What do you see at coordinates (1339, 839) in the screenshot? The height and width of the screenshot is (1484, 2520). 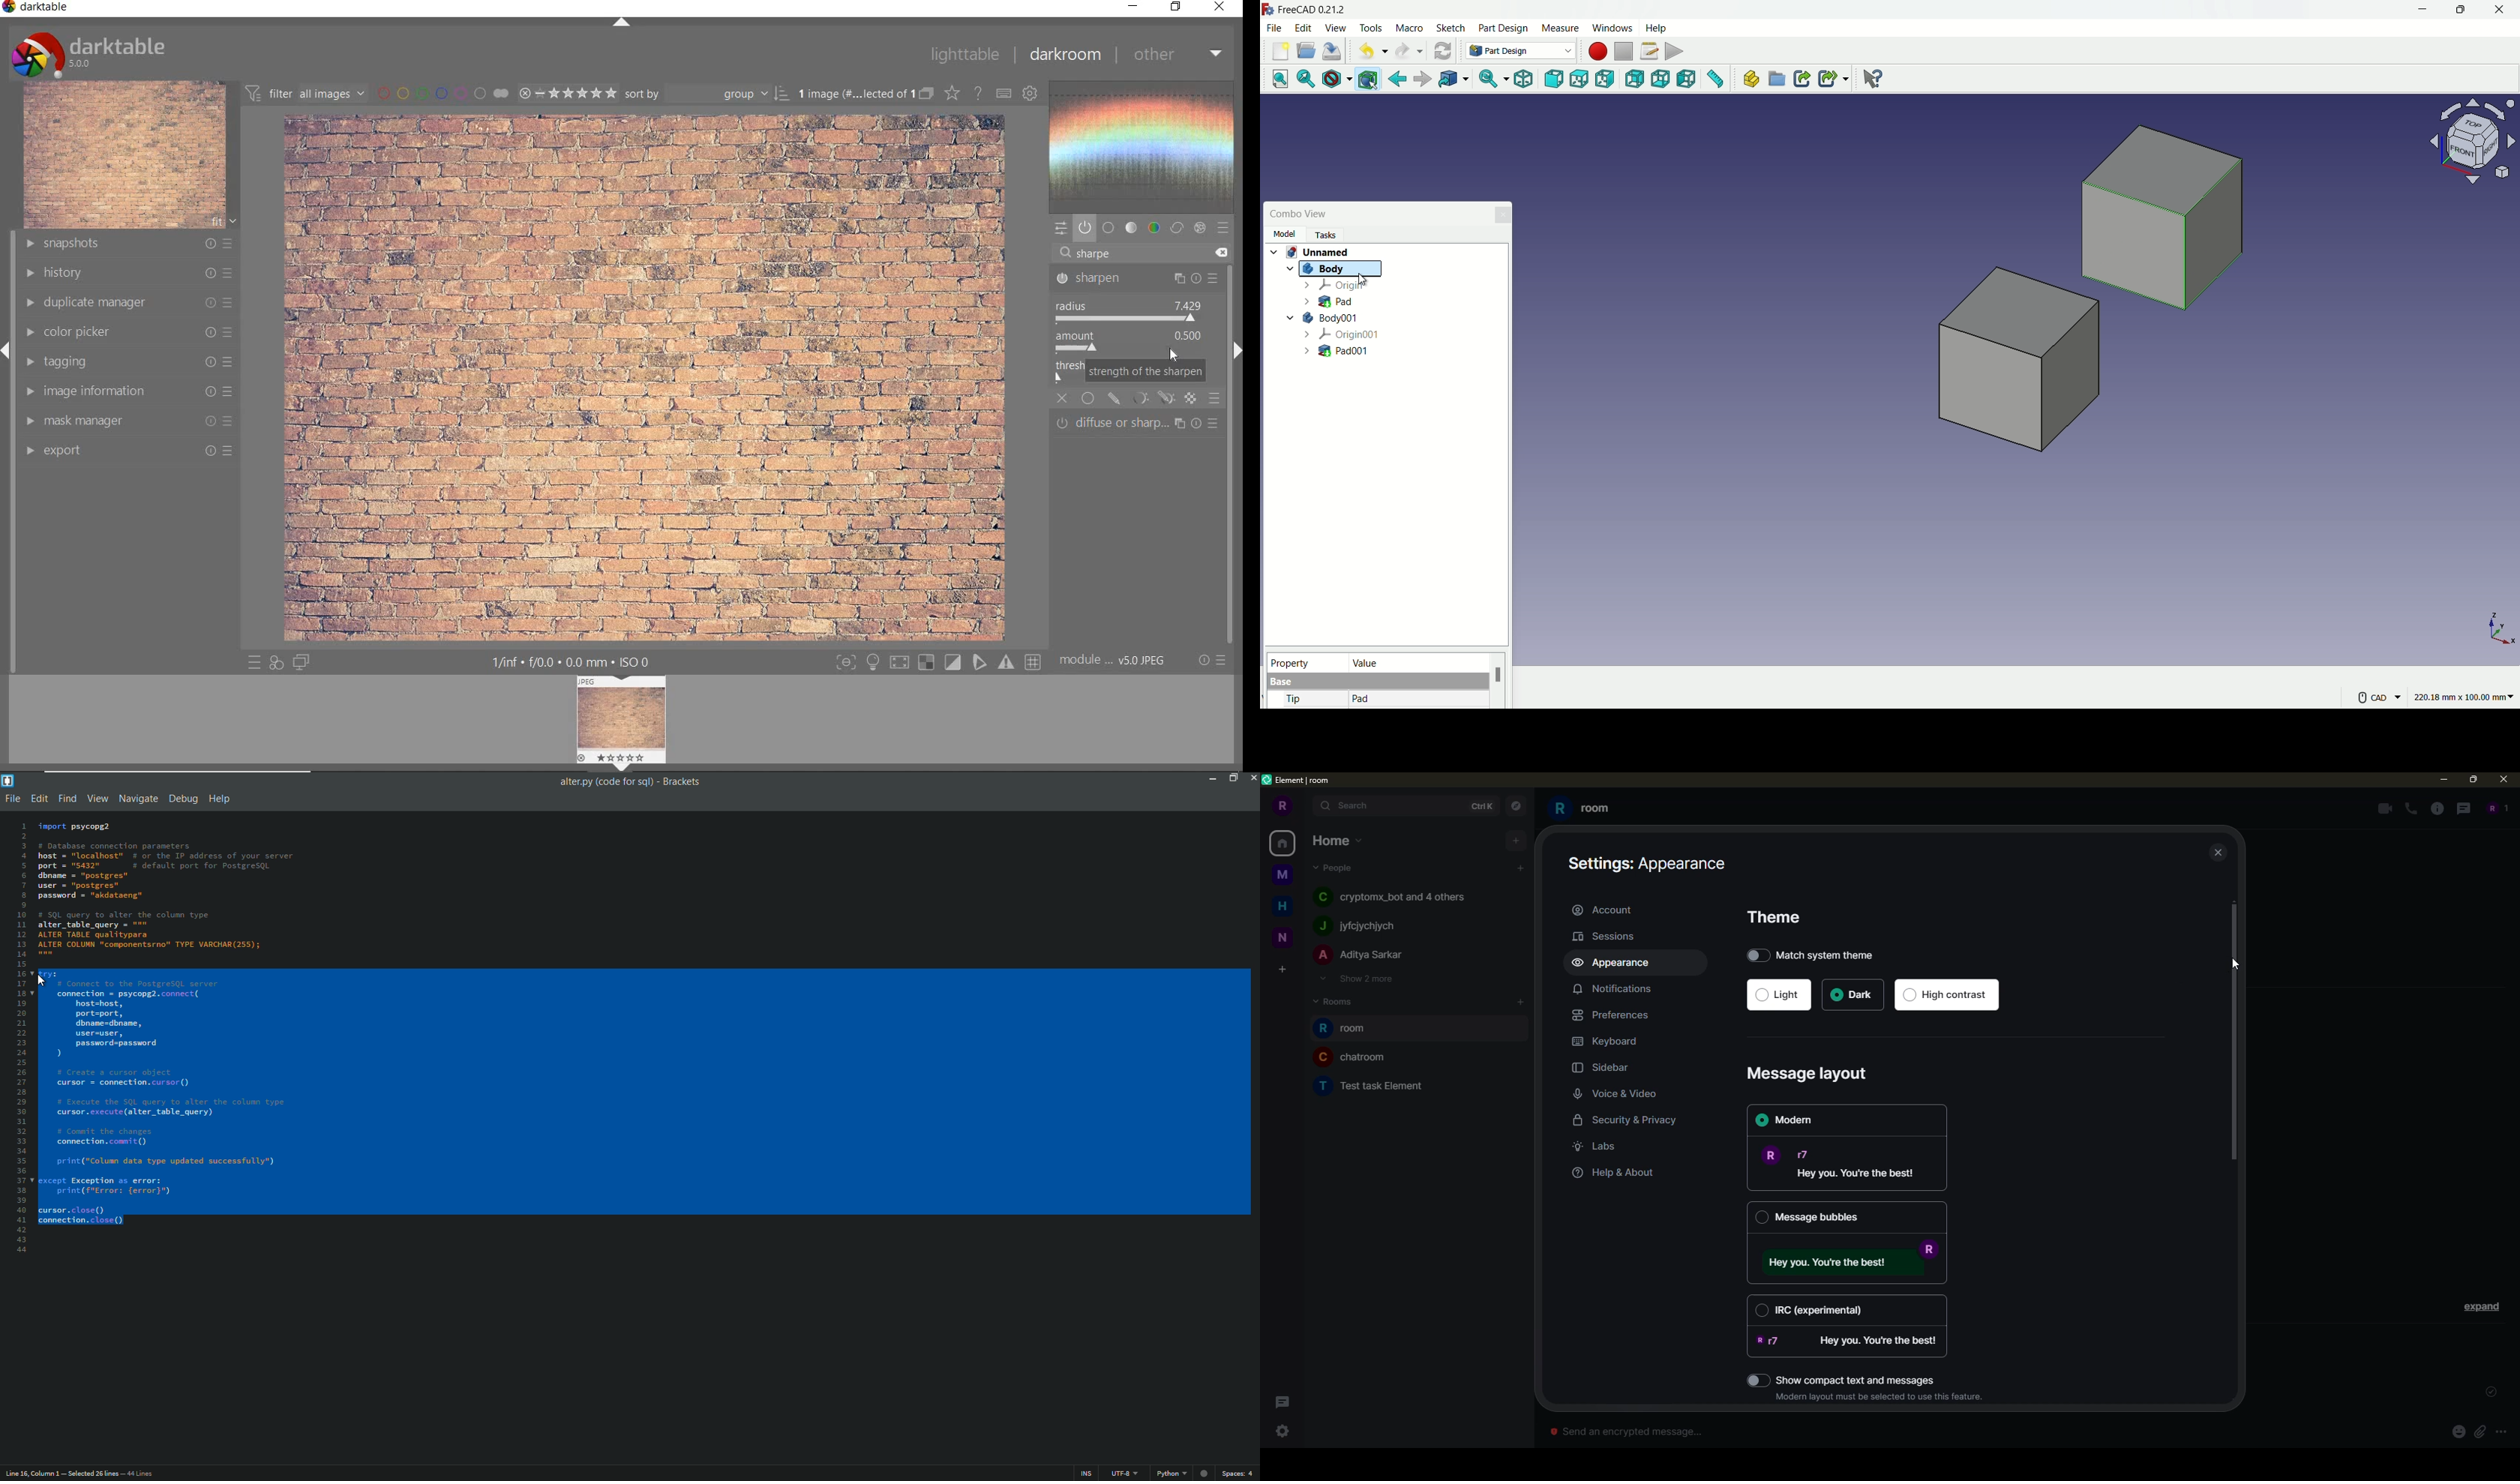 I see `home` at bounding box center [1339, 839].